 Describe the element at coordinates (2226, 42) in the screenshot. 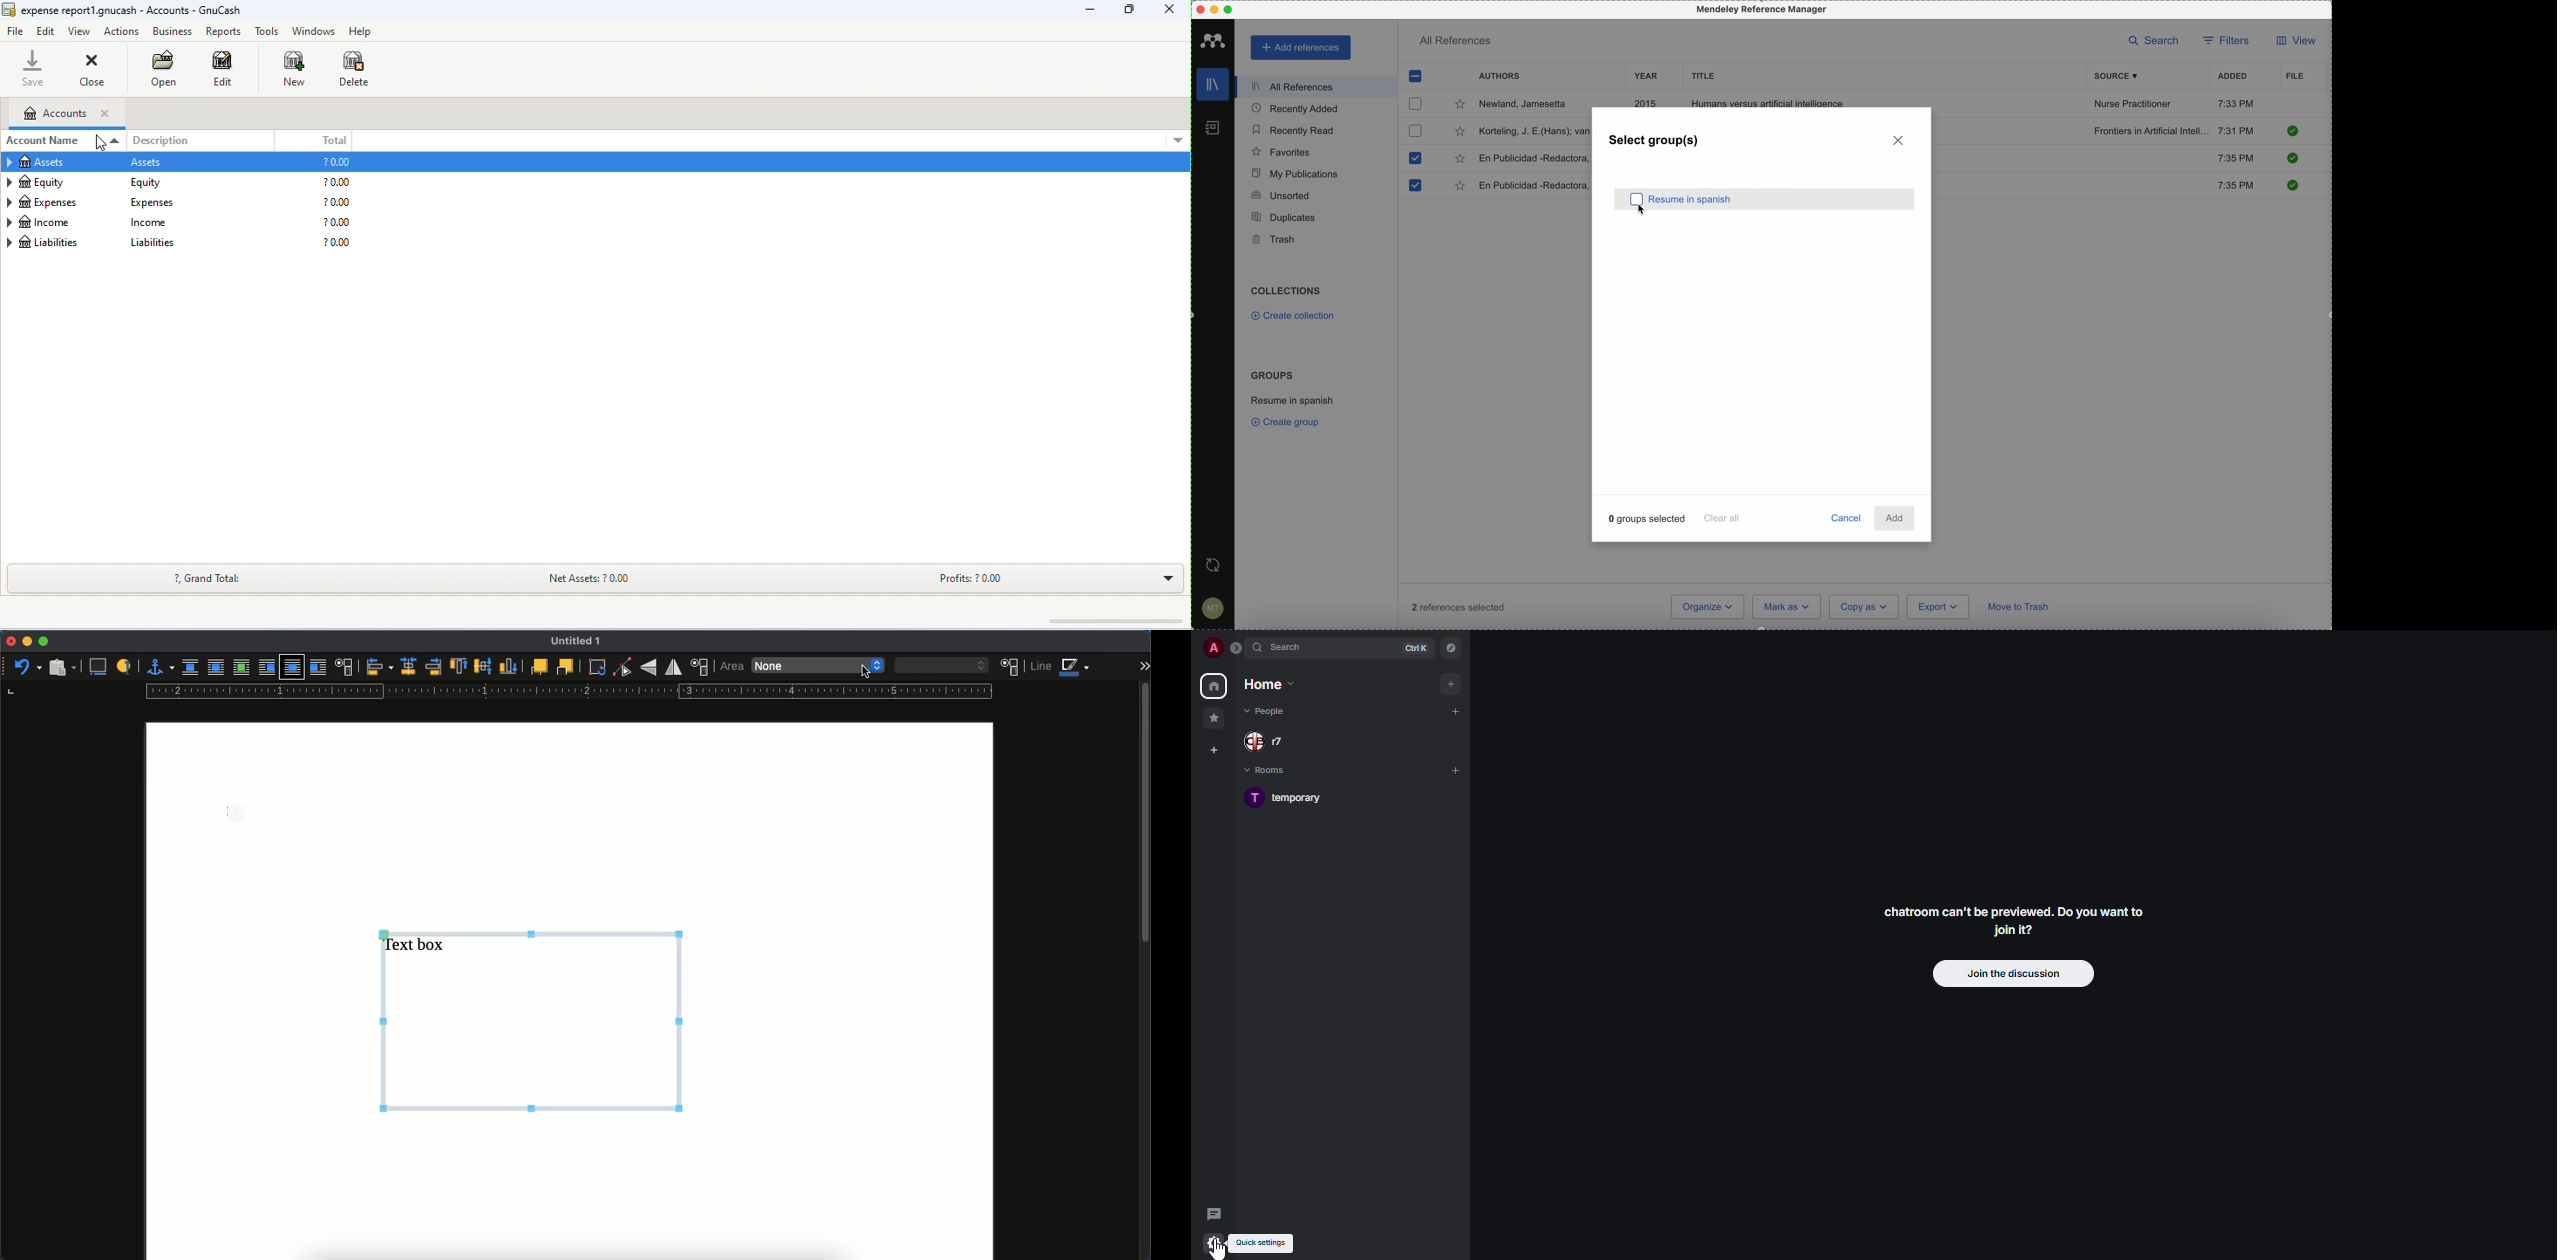

I see `filters` at that location.